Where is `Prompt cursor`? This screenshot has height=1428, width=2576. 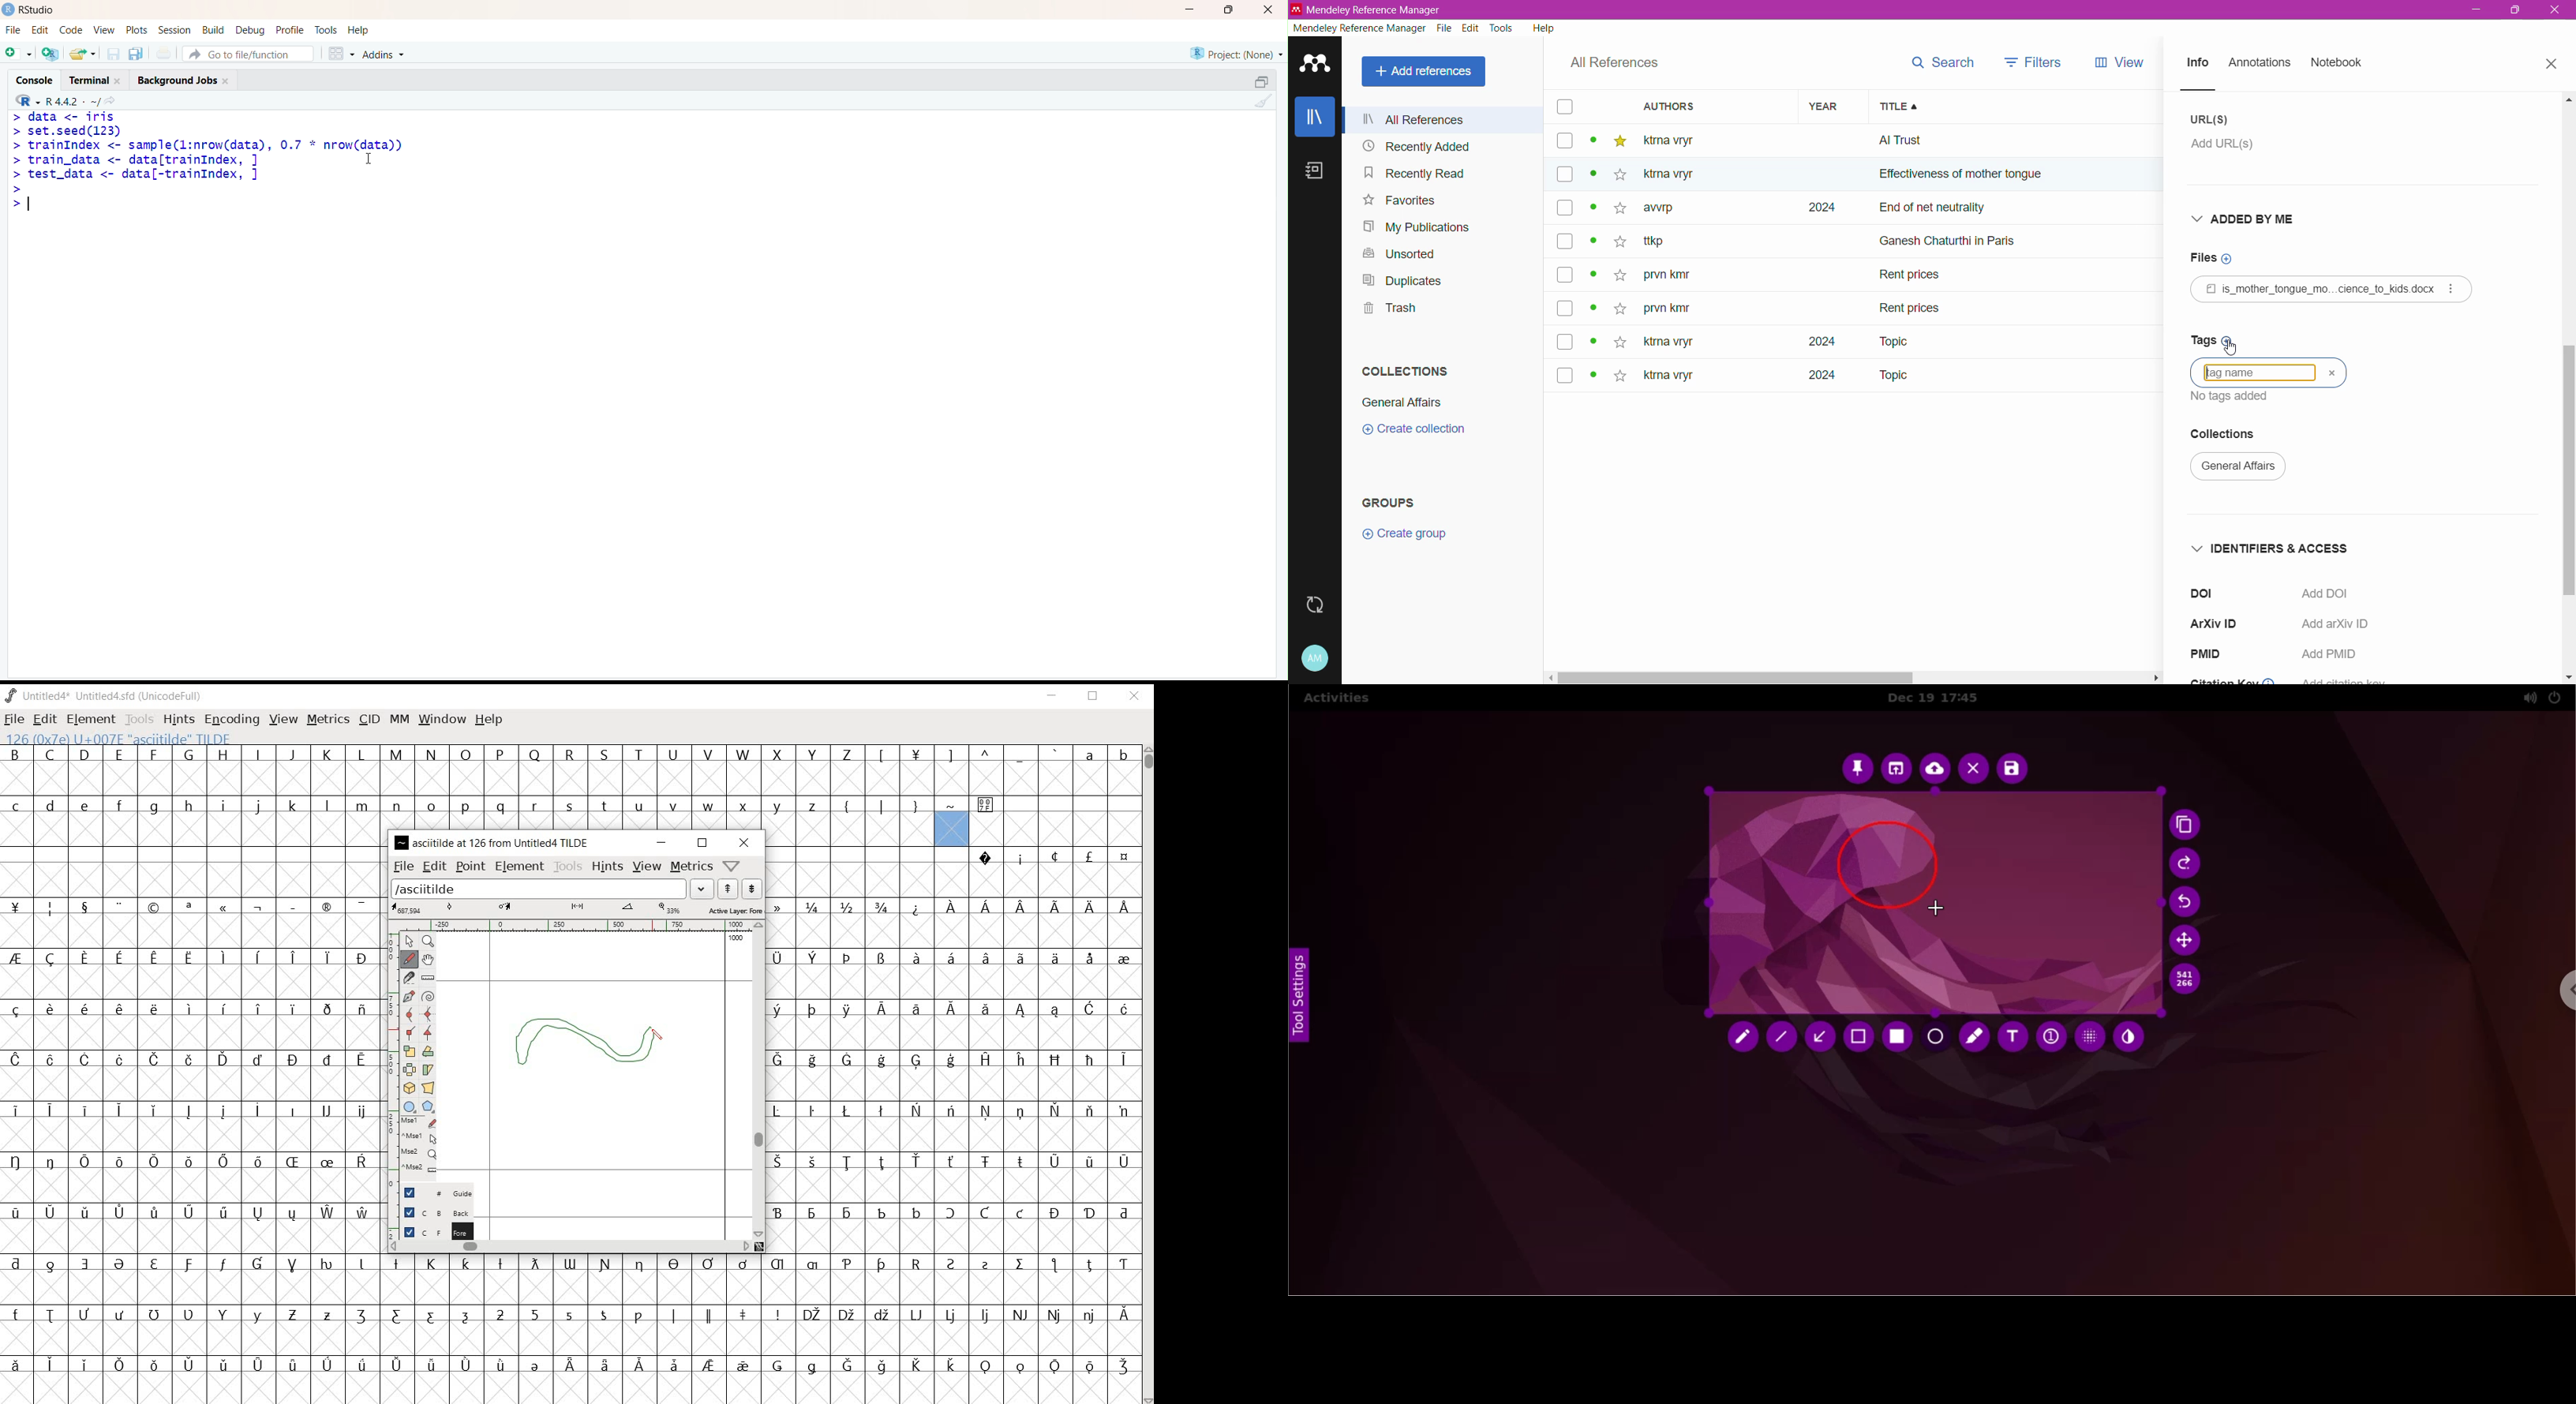 Prompt cursor is located at coordinates (16, 160).